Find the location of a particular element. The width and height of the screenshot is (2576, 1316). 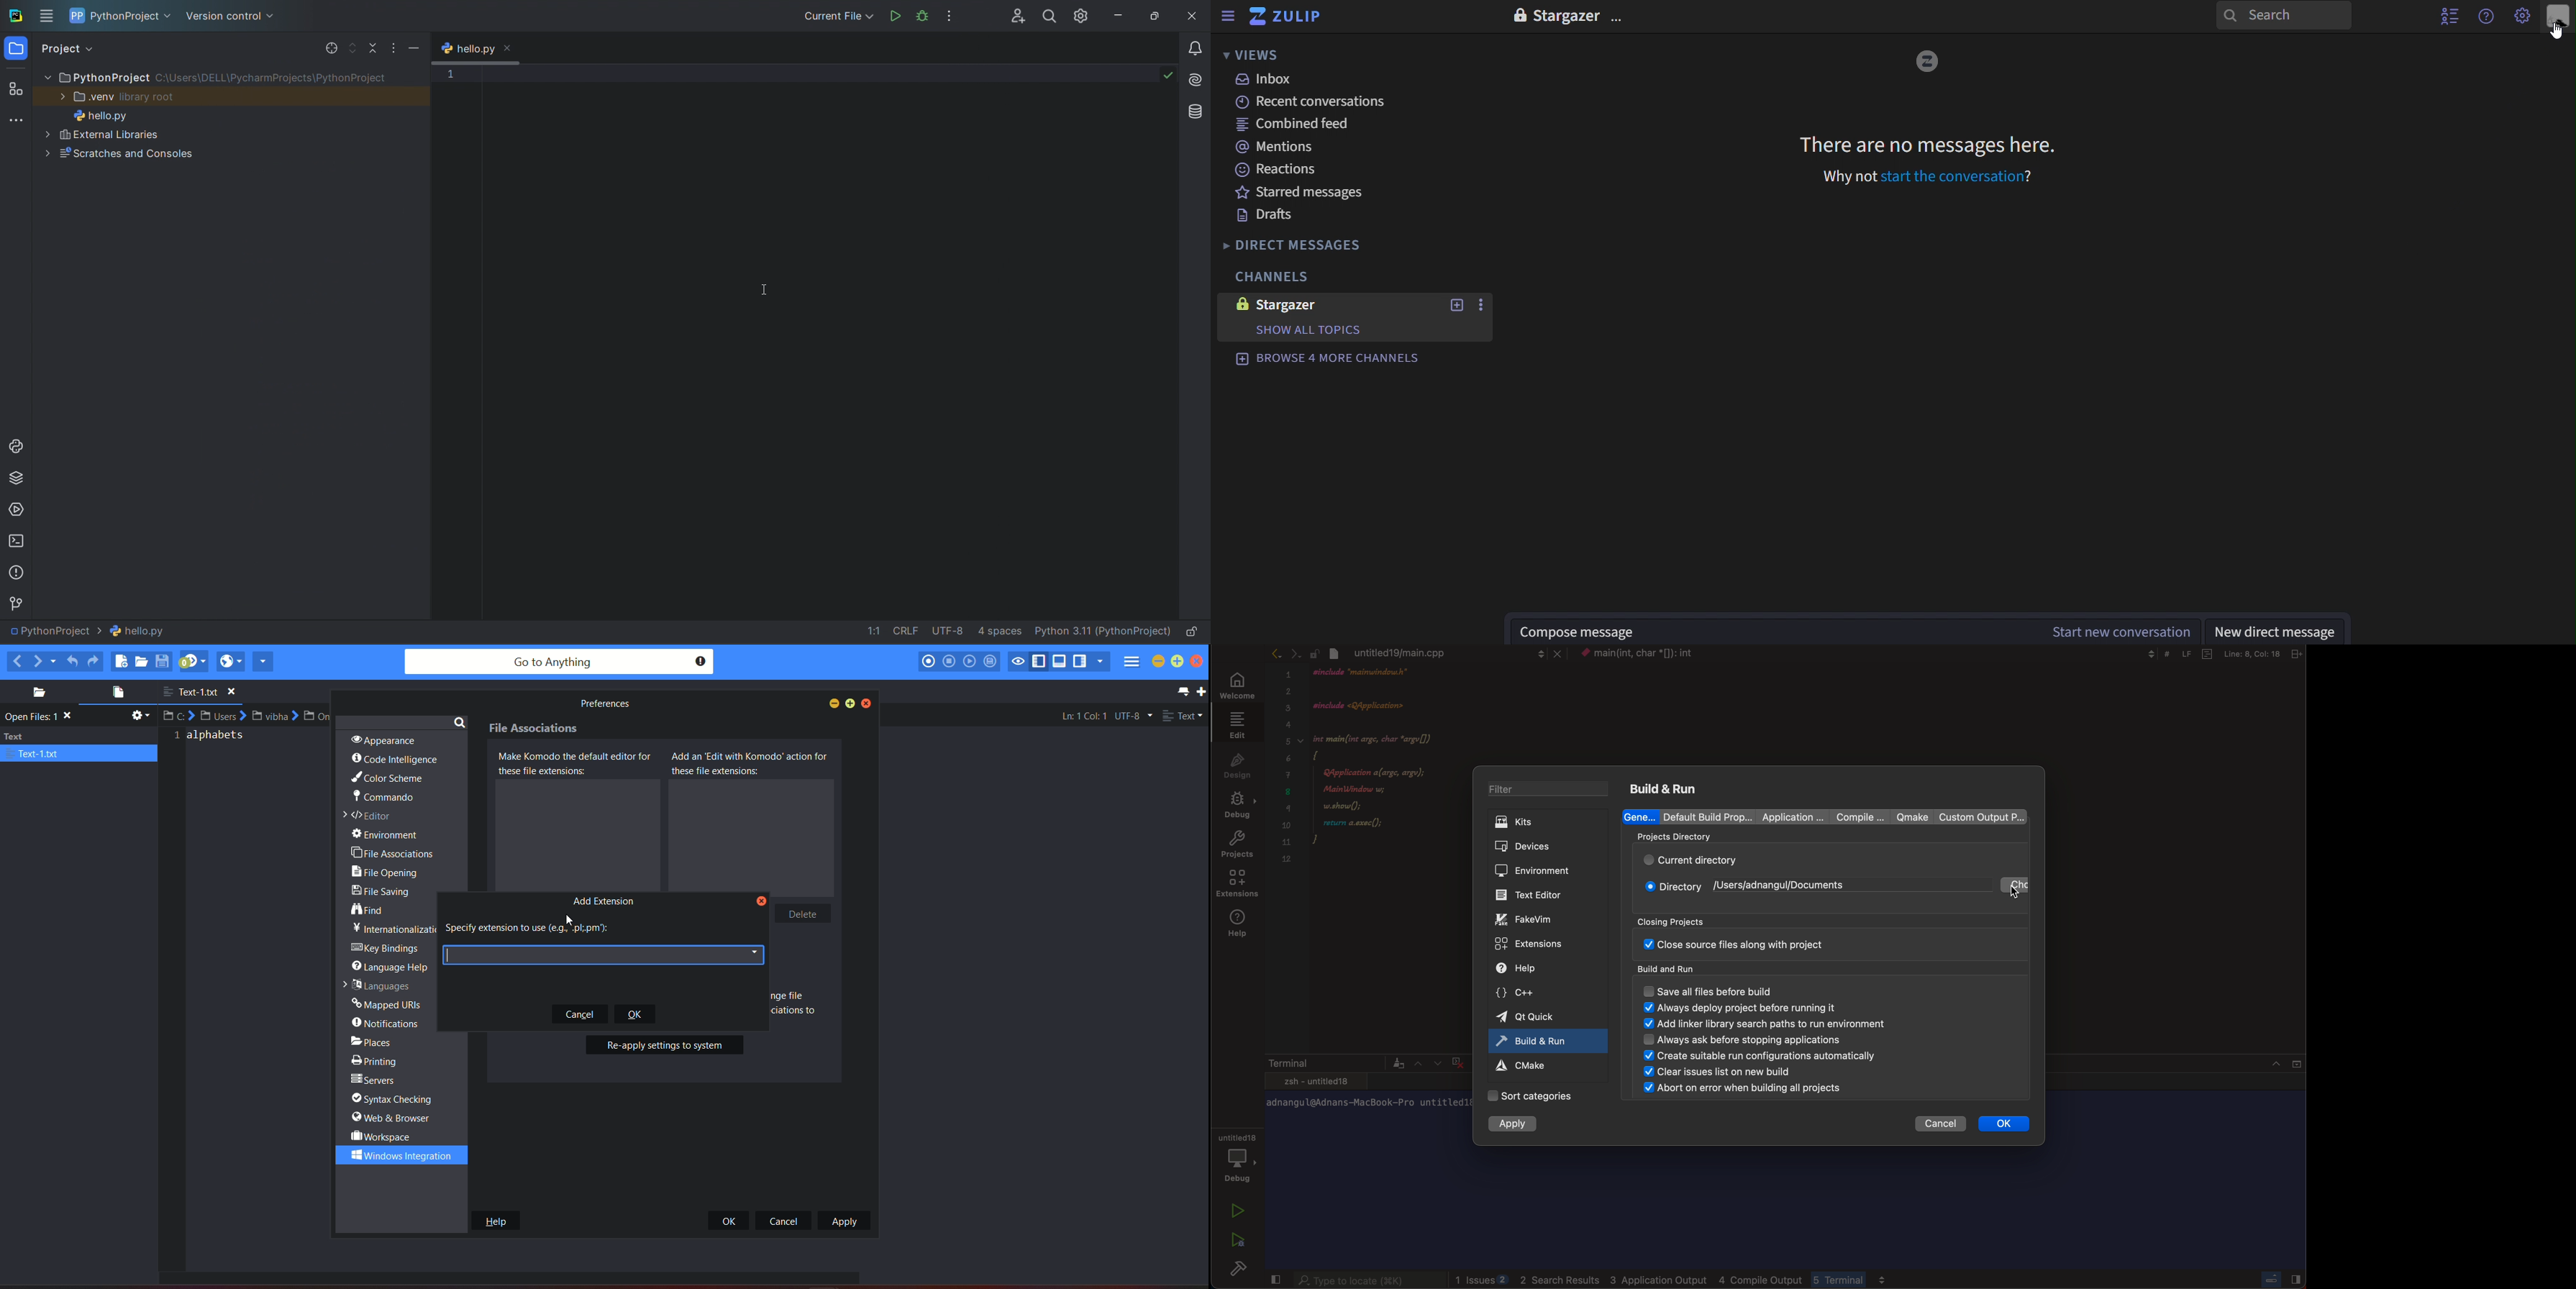

commando is located at coordinates (383, 799).